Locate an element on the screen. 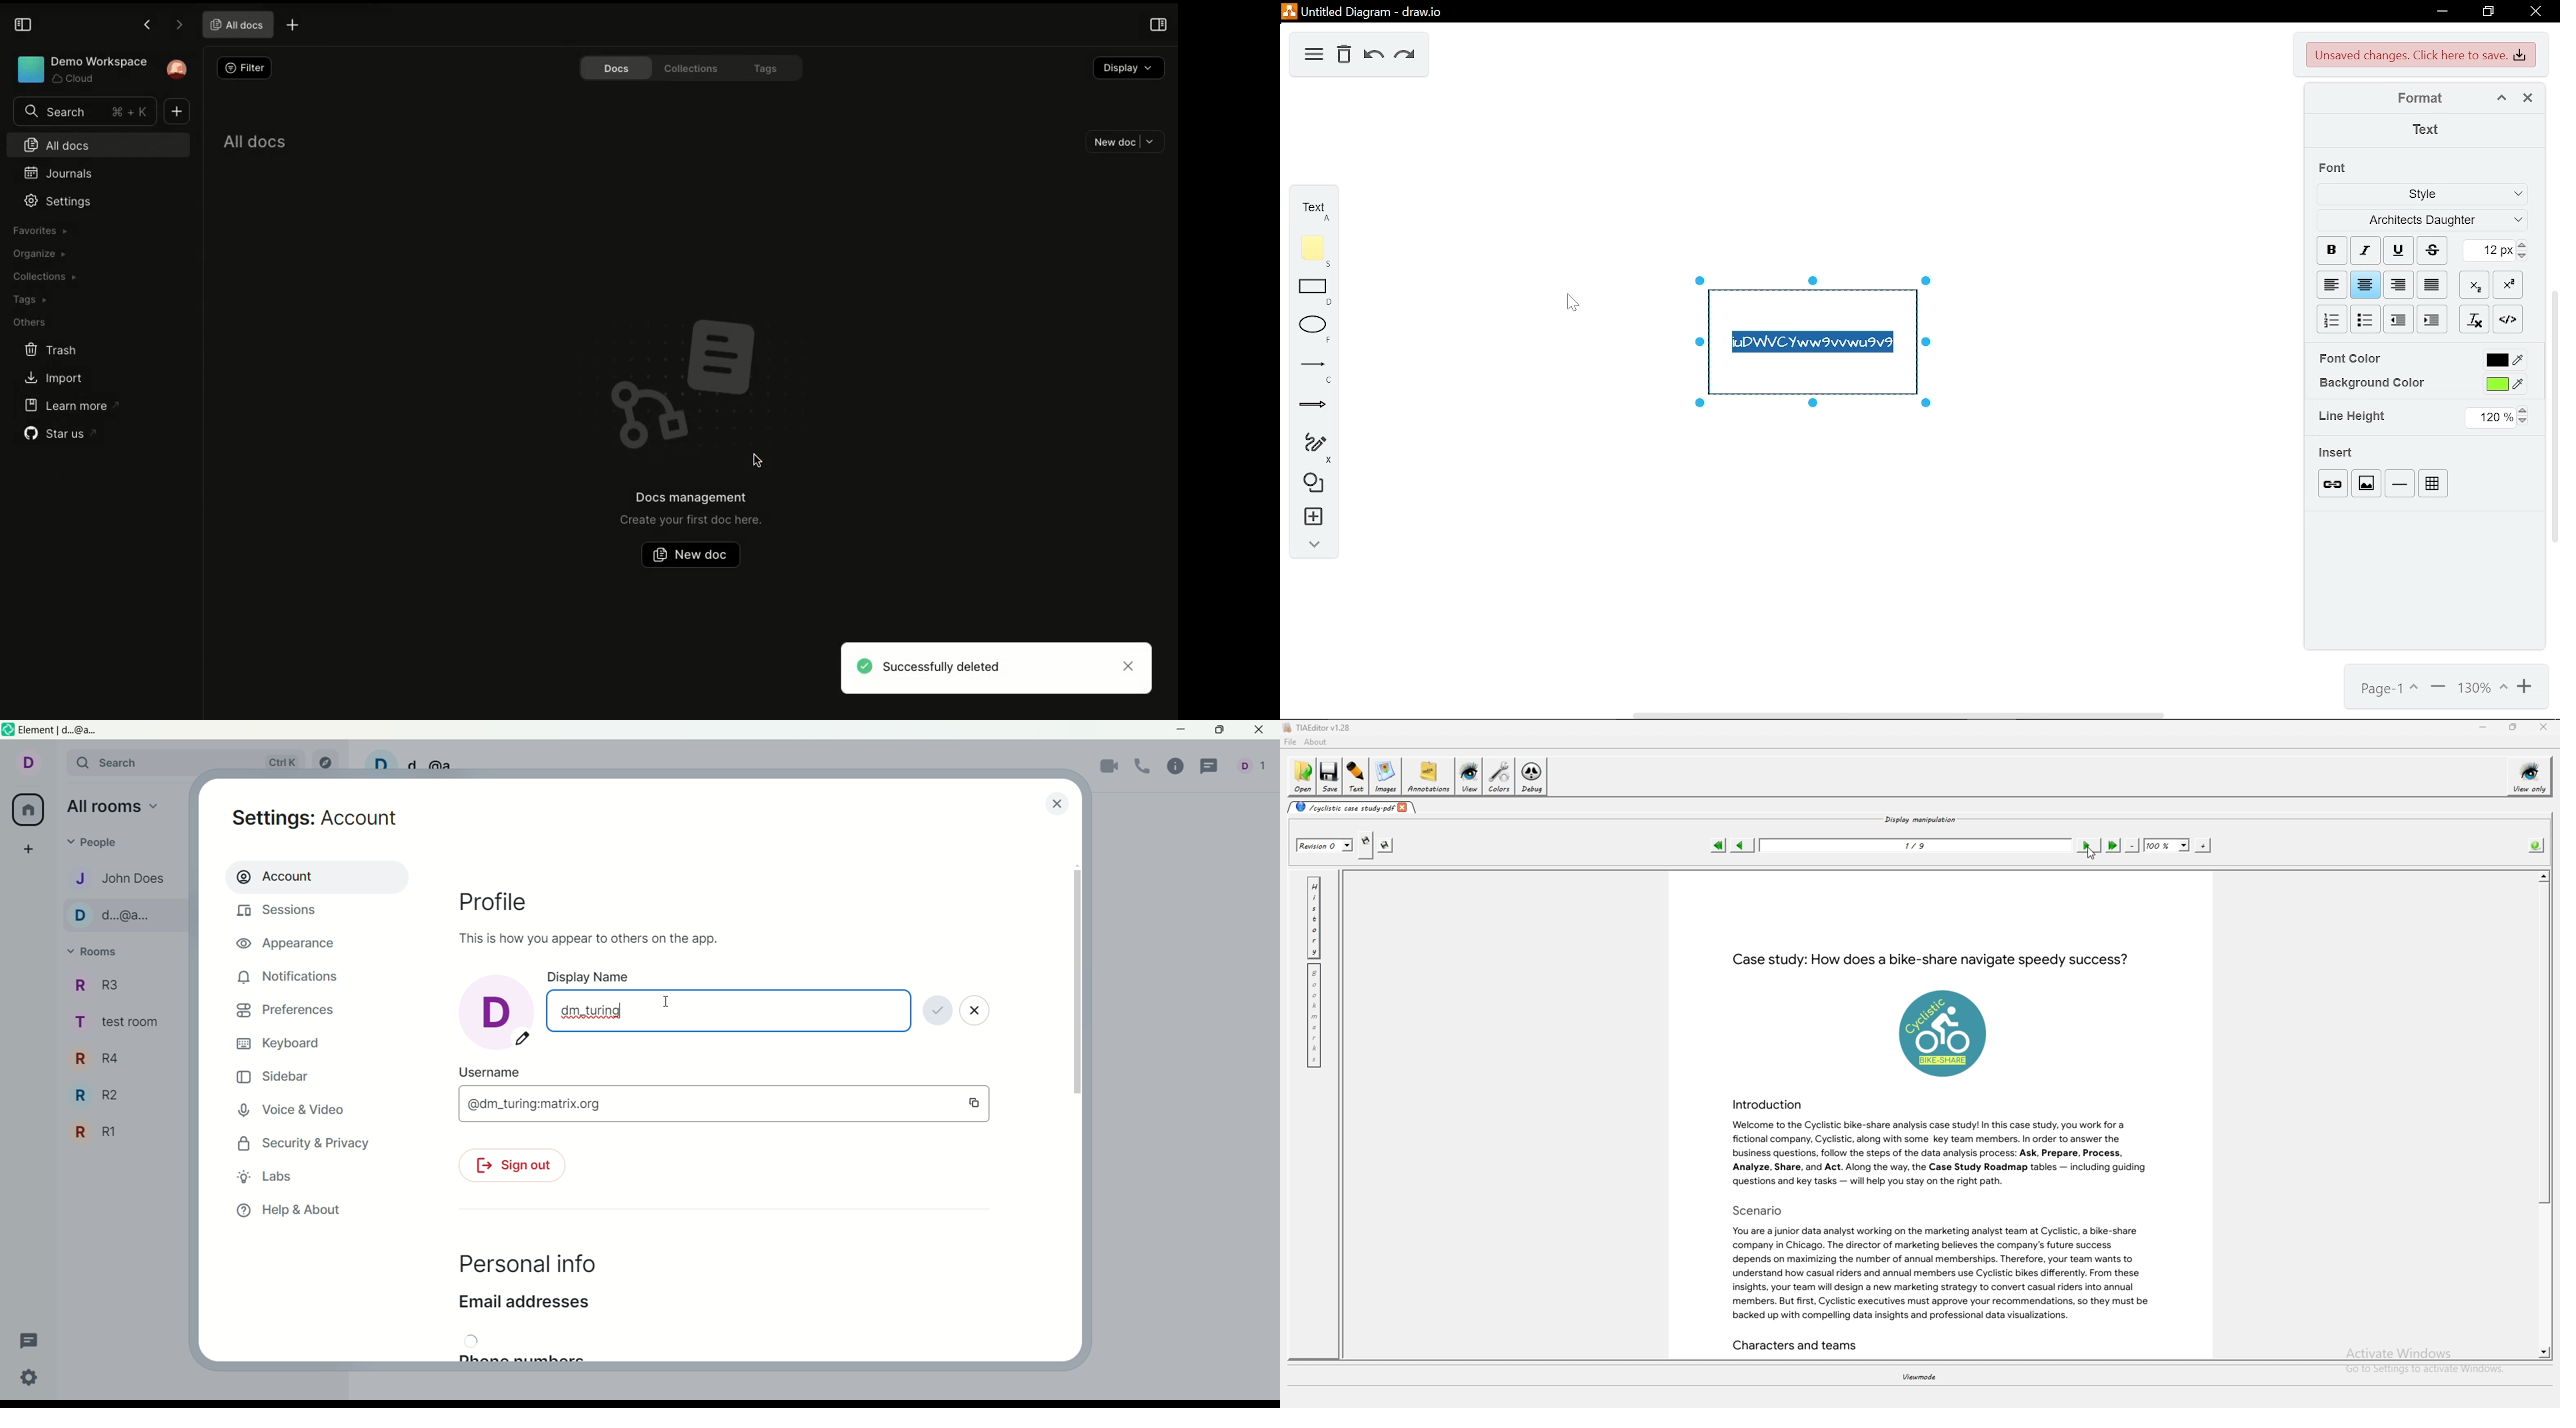 Image resolution: width=2576 pixels, height=1428 pixels. Tags is located at coordinates (29, 299).